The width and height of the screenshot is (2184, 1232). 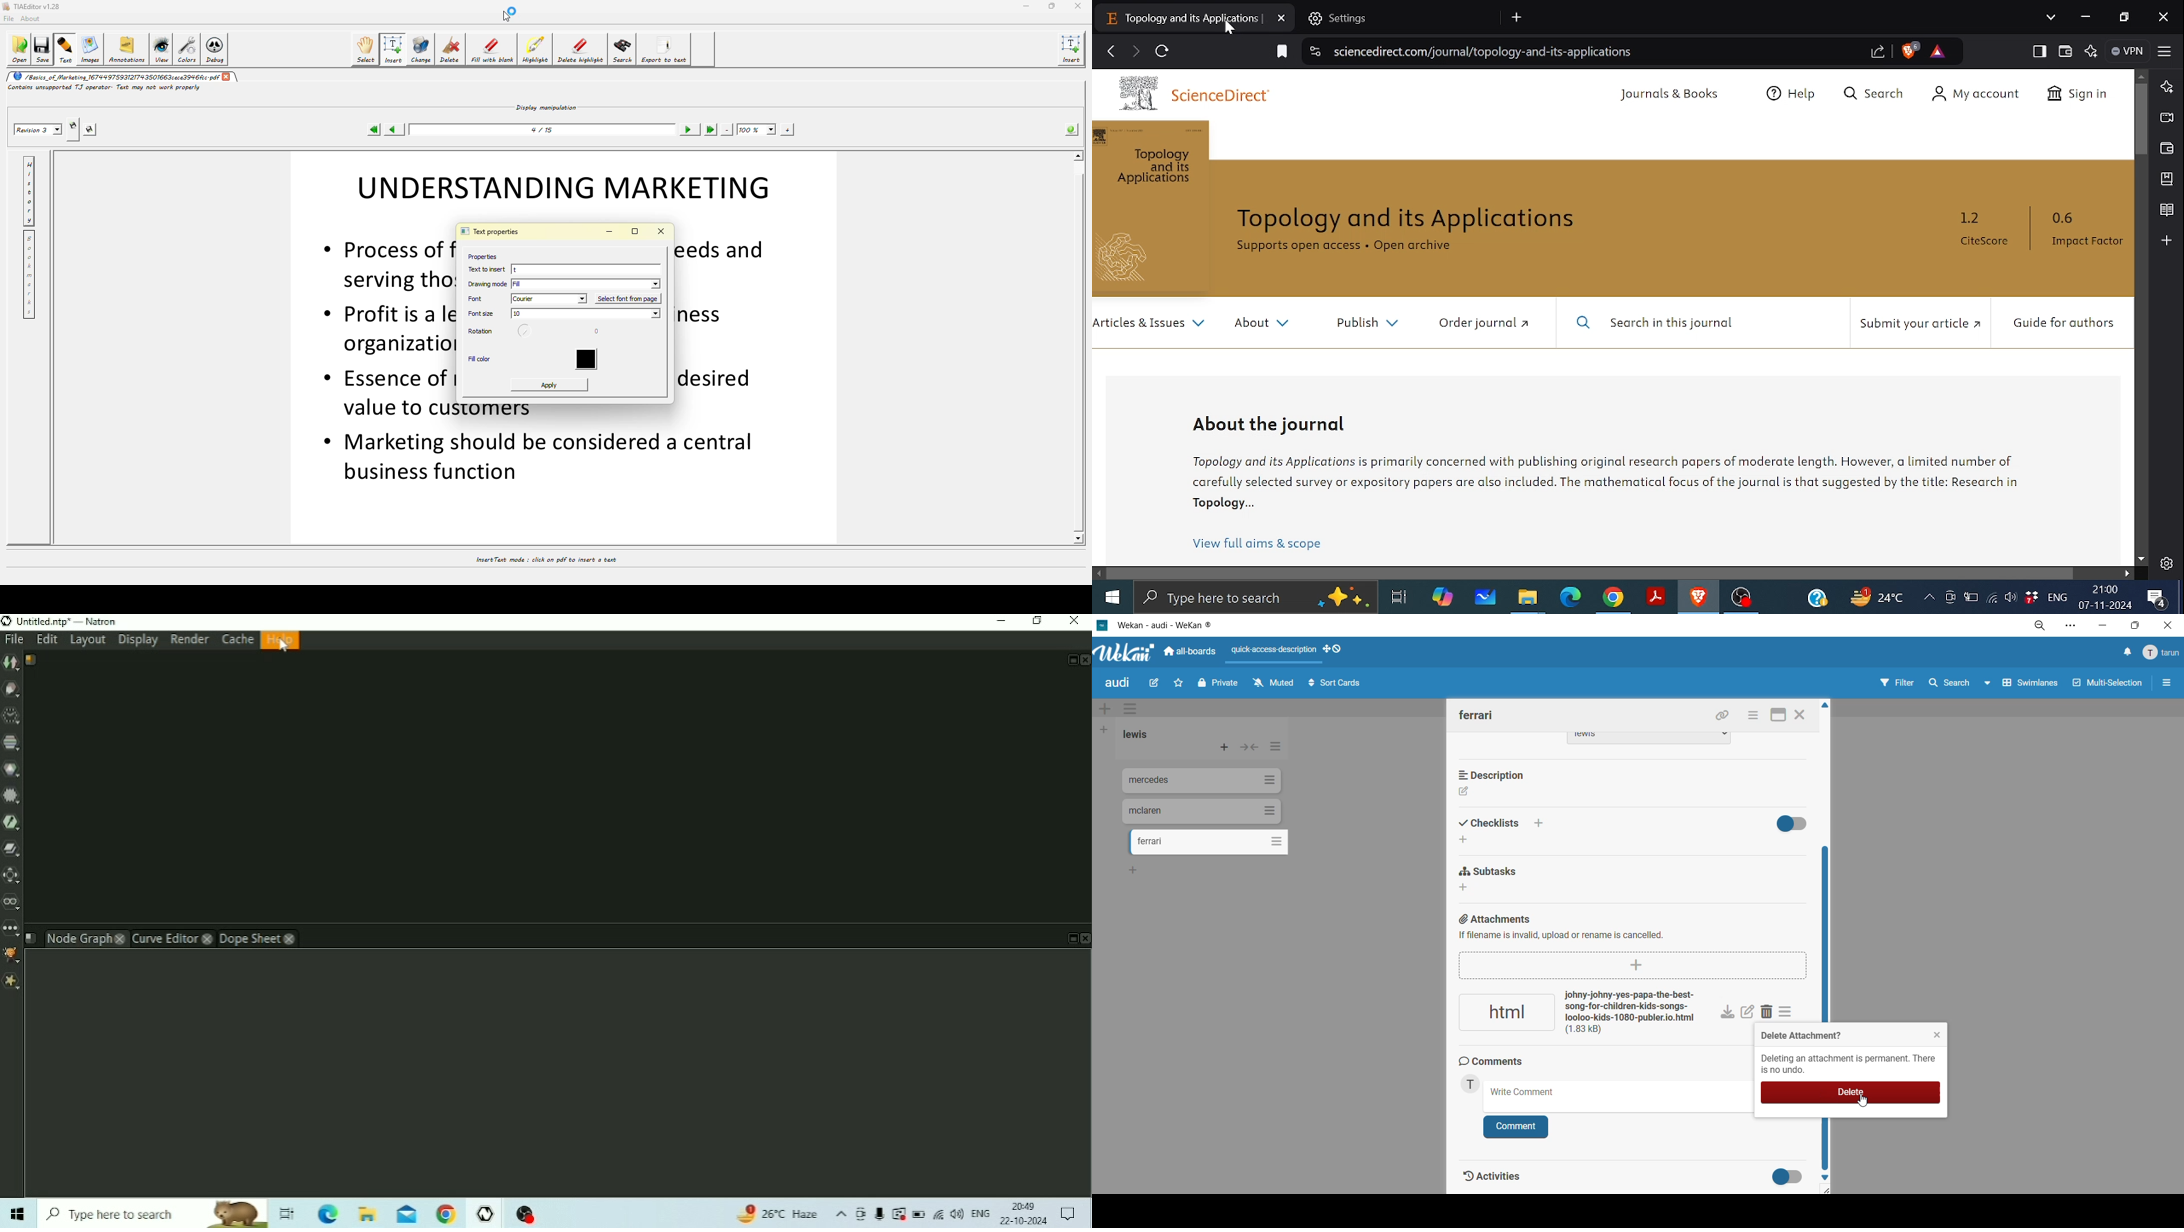 I want to click on sidebar, so click(x=2168, y=685).